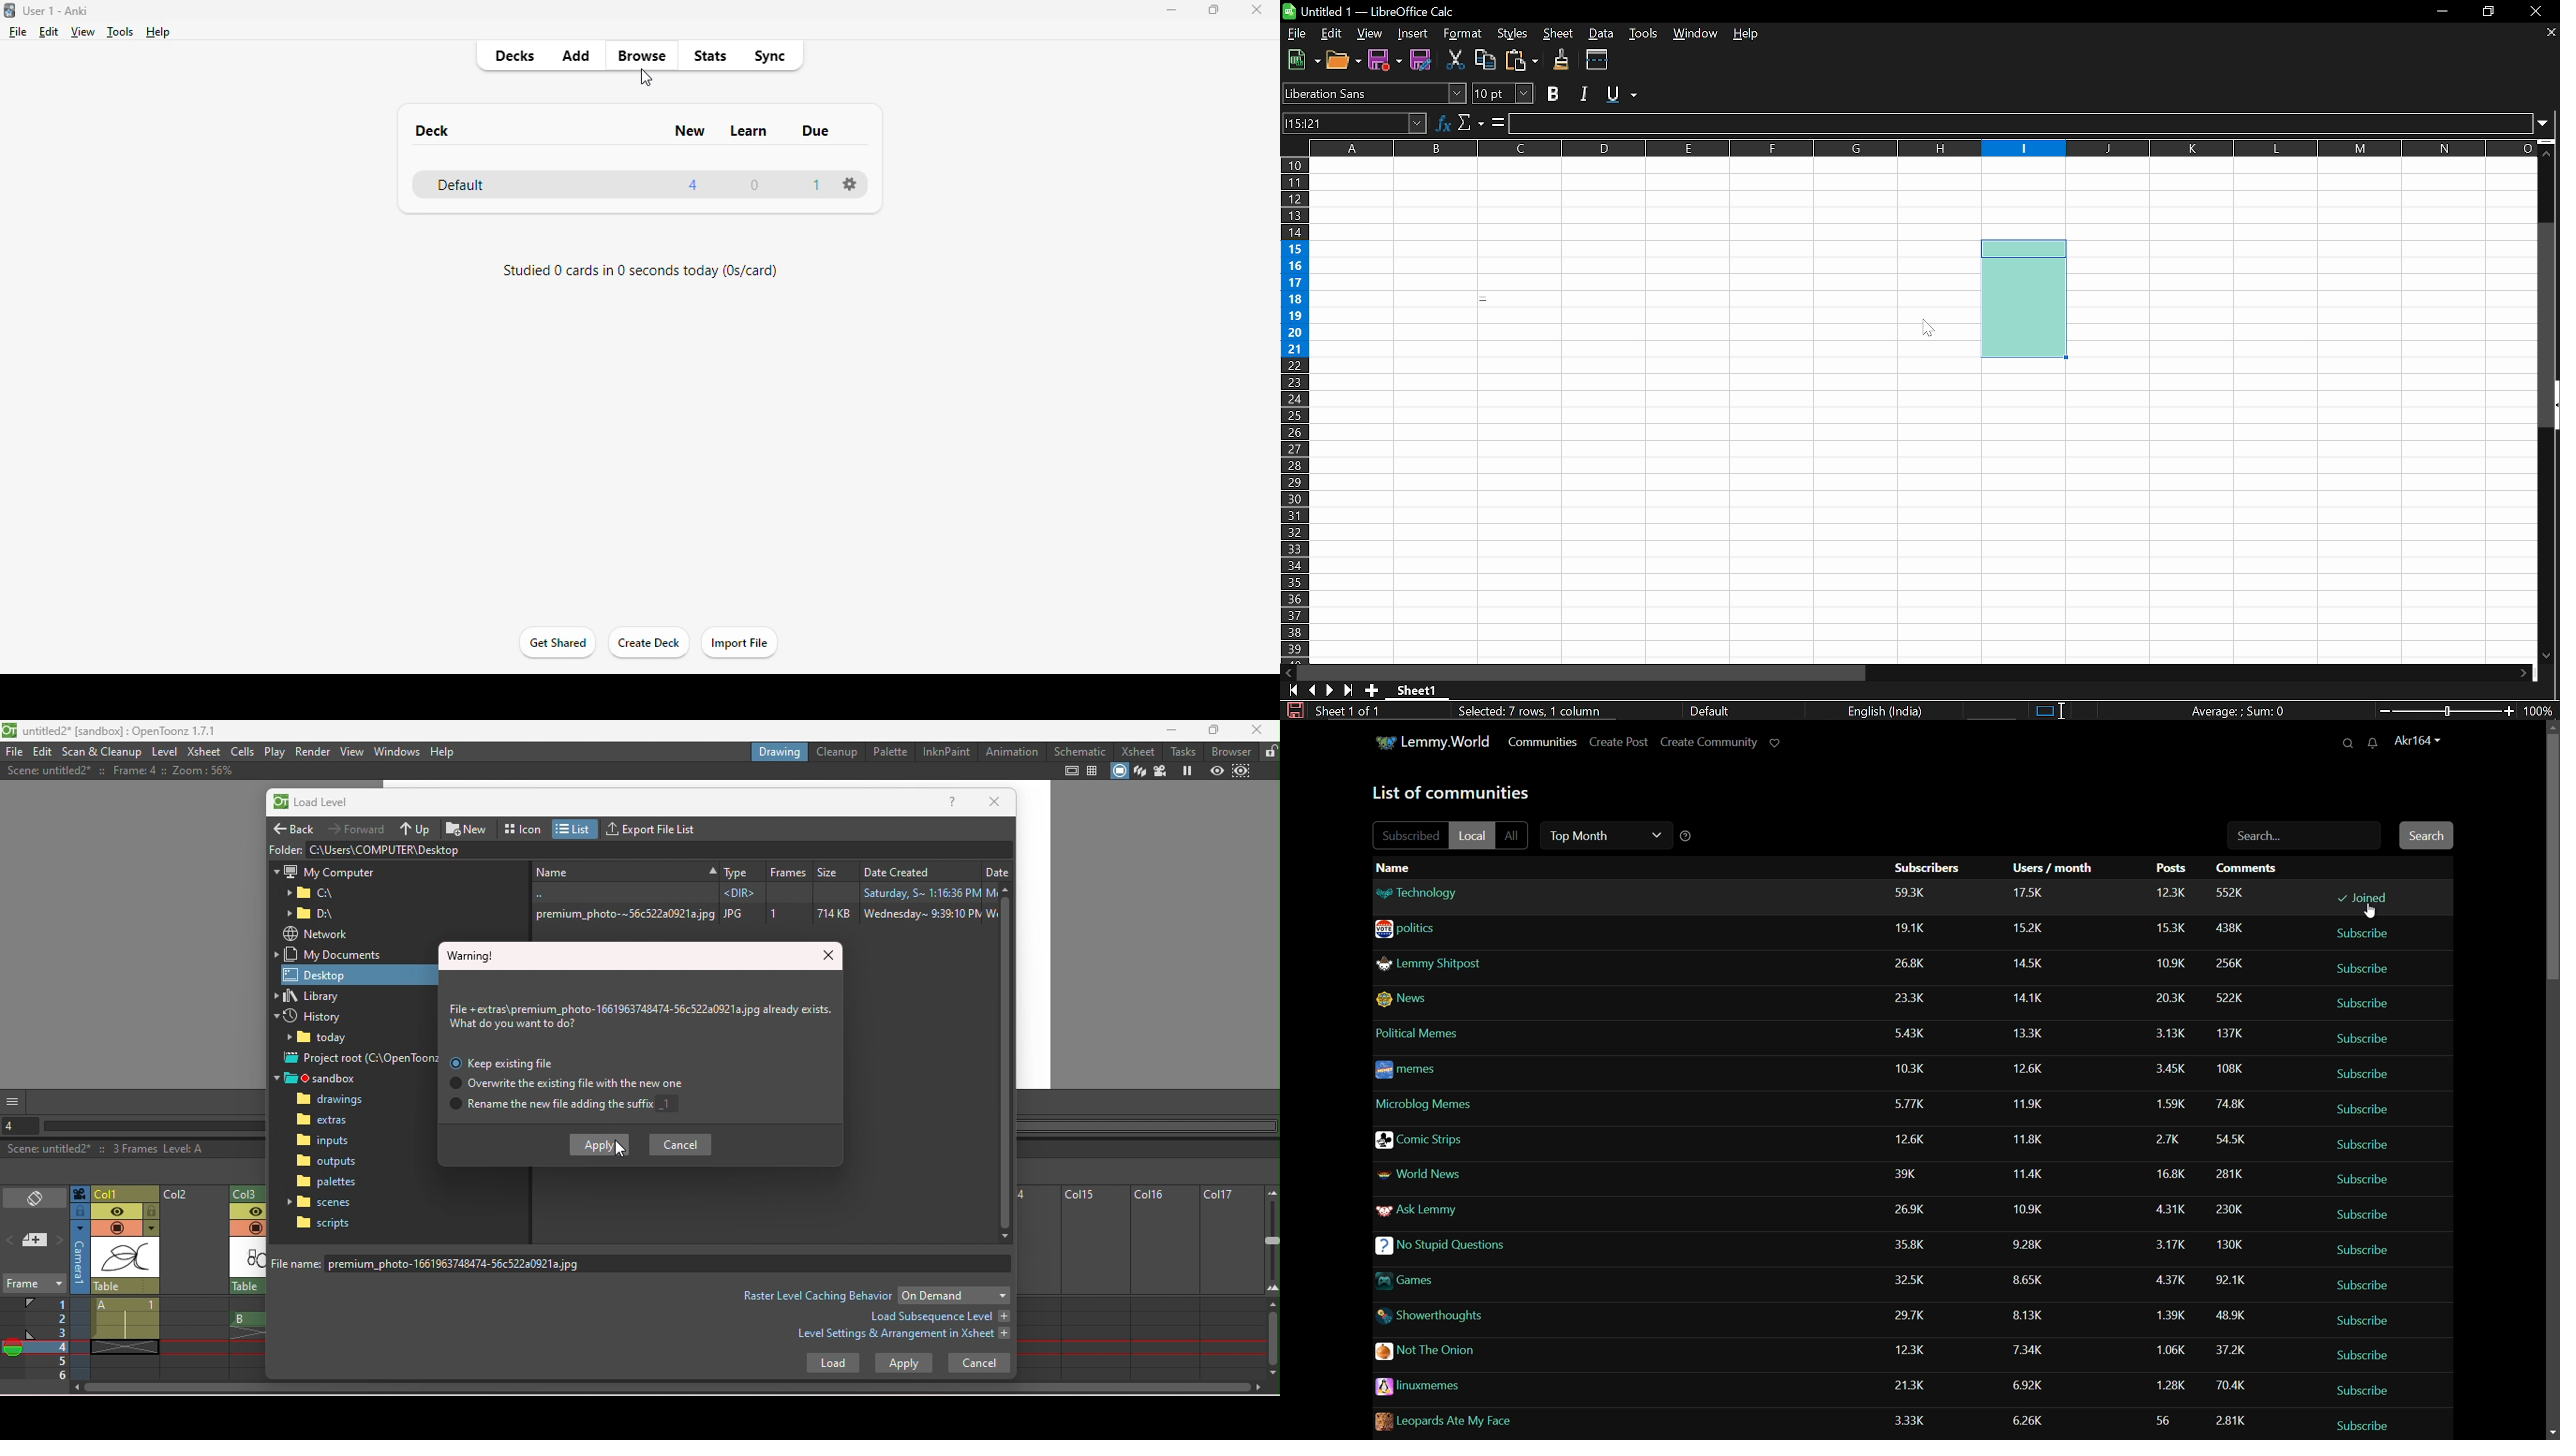 This screenshot has width=2576, height=1456. I want to click on Horizontal scrollbar, so click(1586, 671).